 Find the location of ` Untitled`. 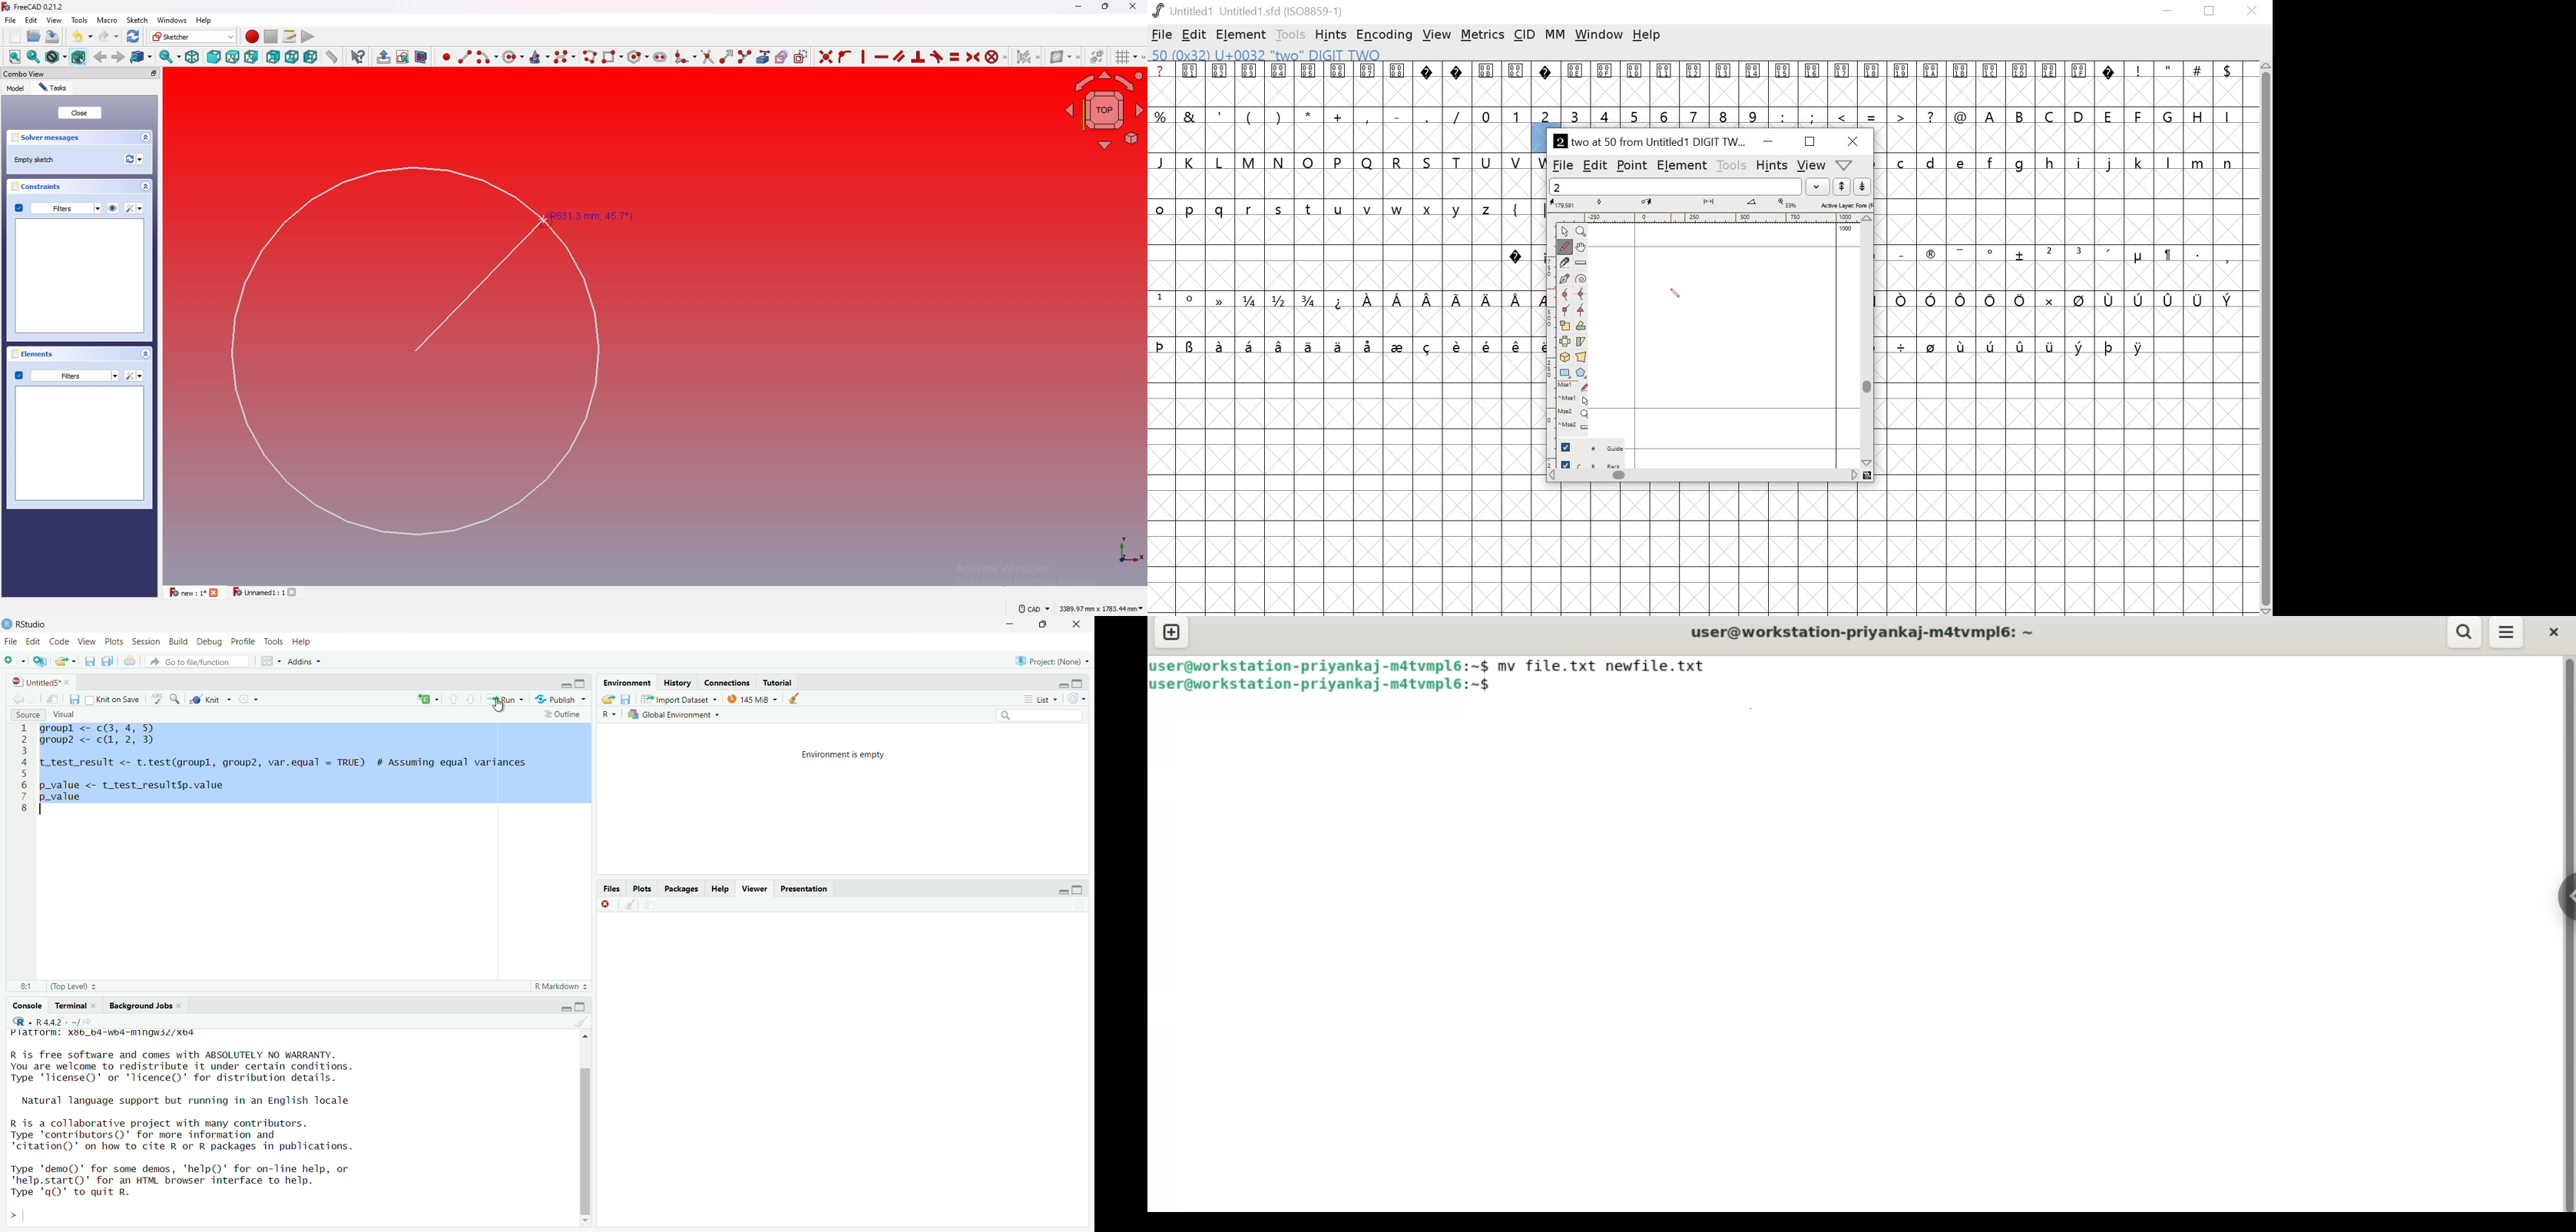

 Untitled is located at coordinates (40, 680).